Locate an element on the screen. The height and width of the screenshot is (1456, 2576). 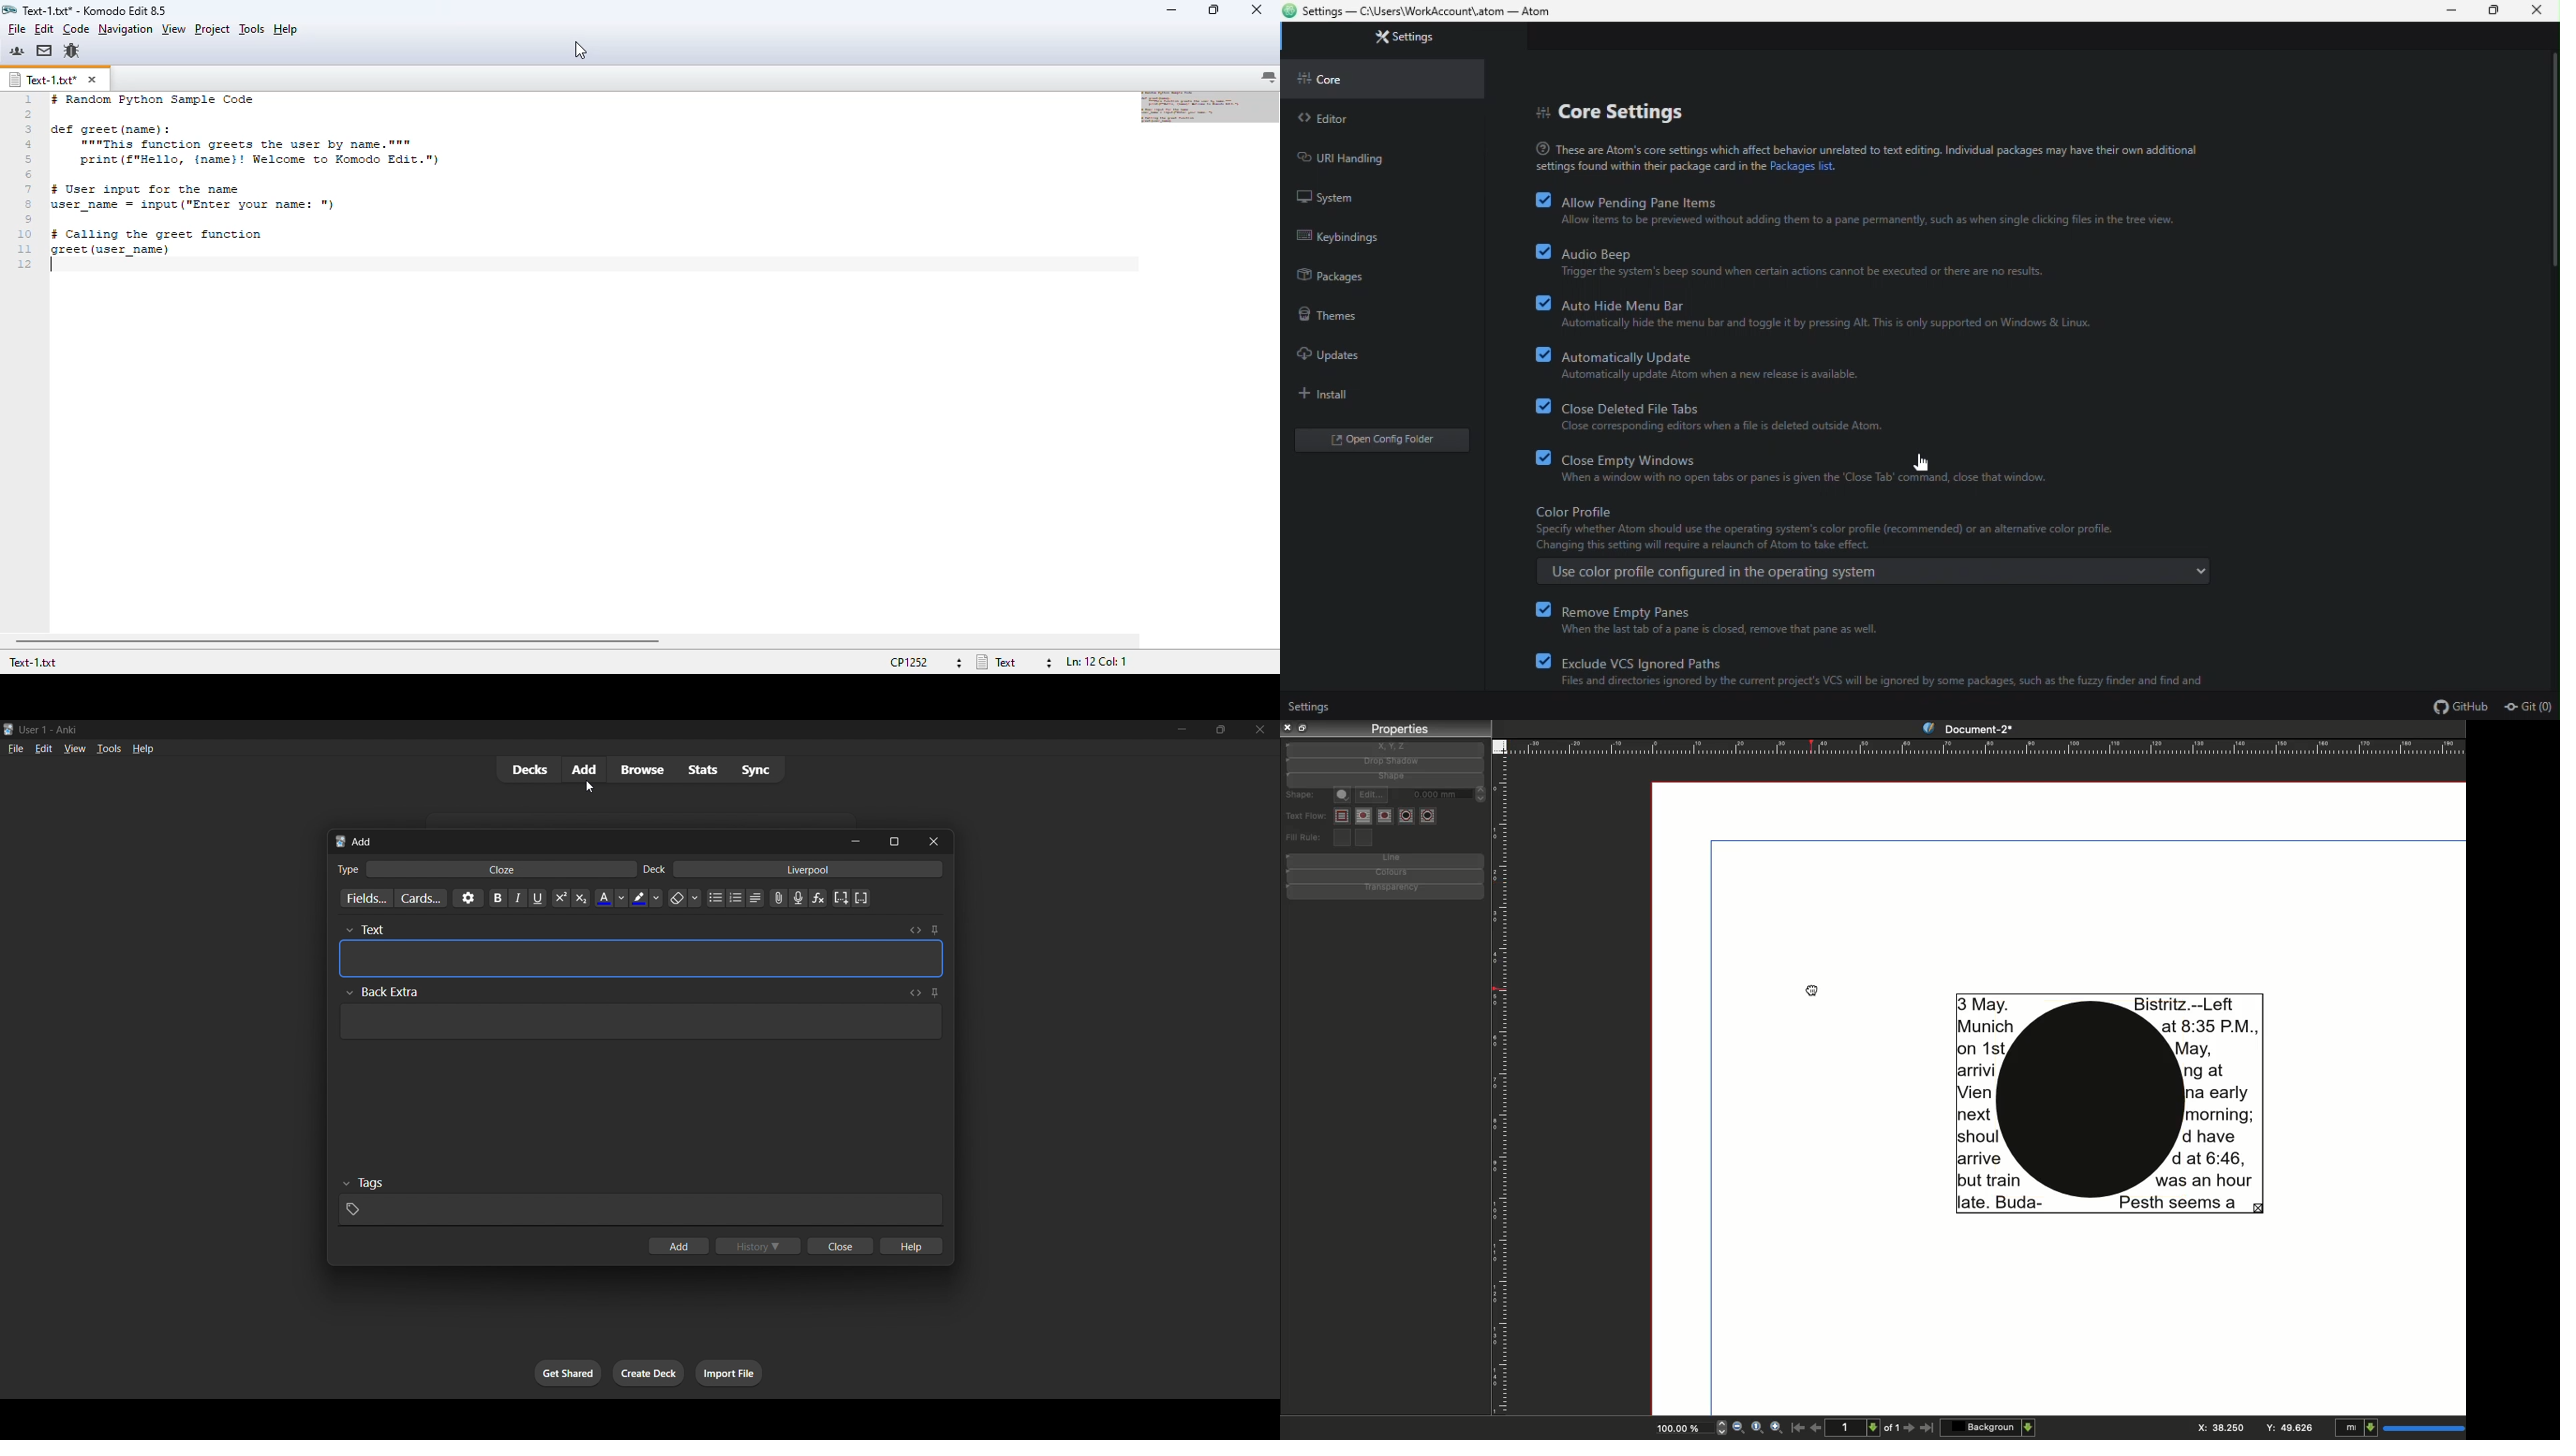
Page count is located at coordinates (1864, 1427).